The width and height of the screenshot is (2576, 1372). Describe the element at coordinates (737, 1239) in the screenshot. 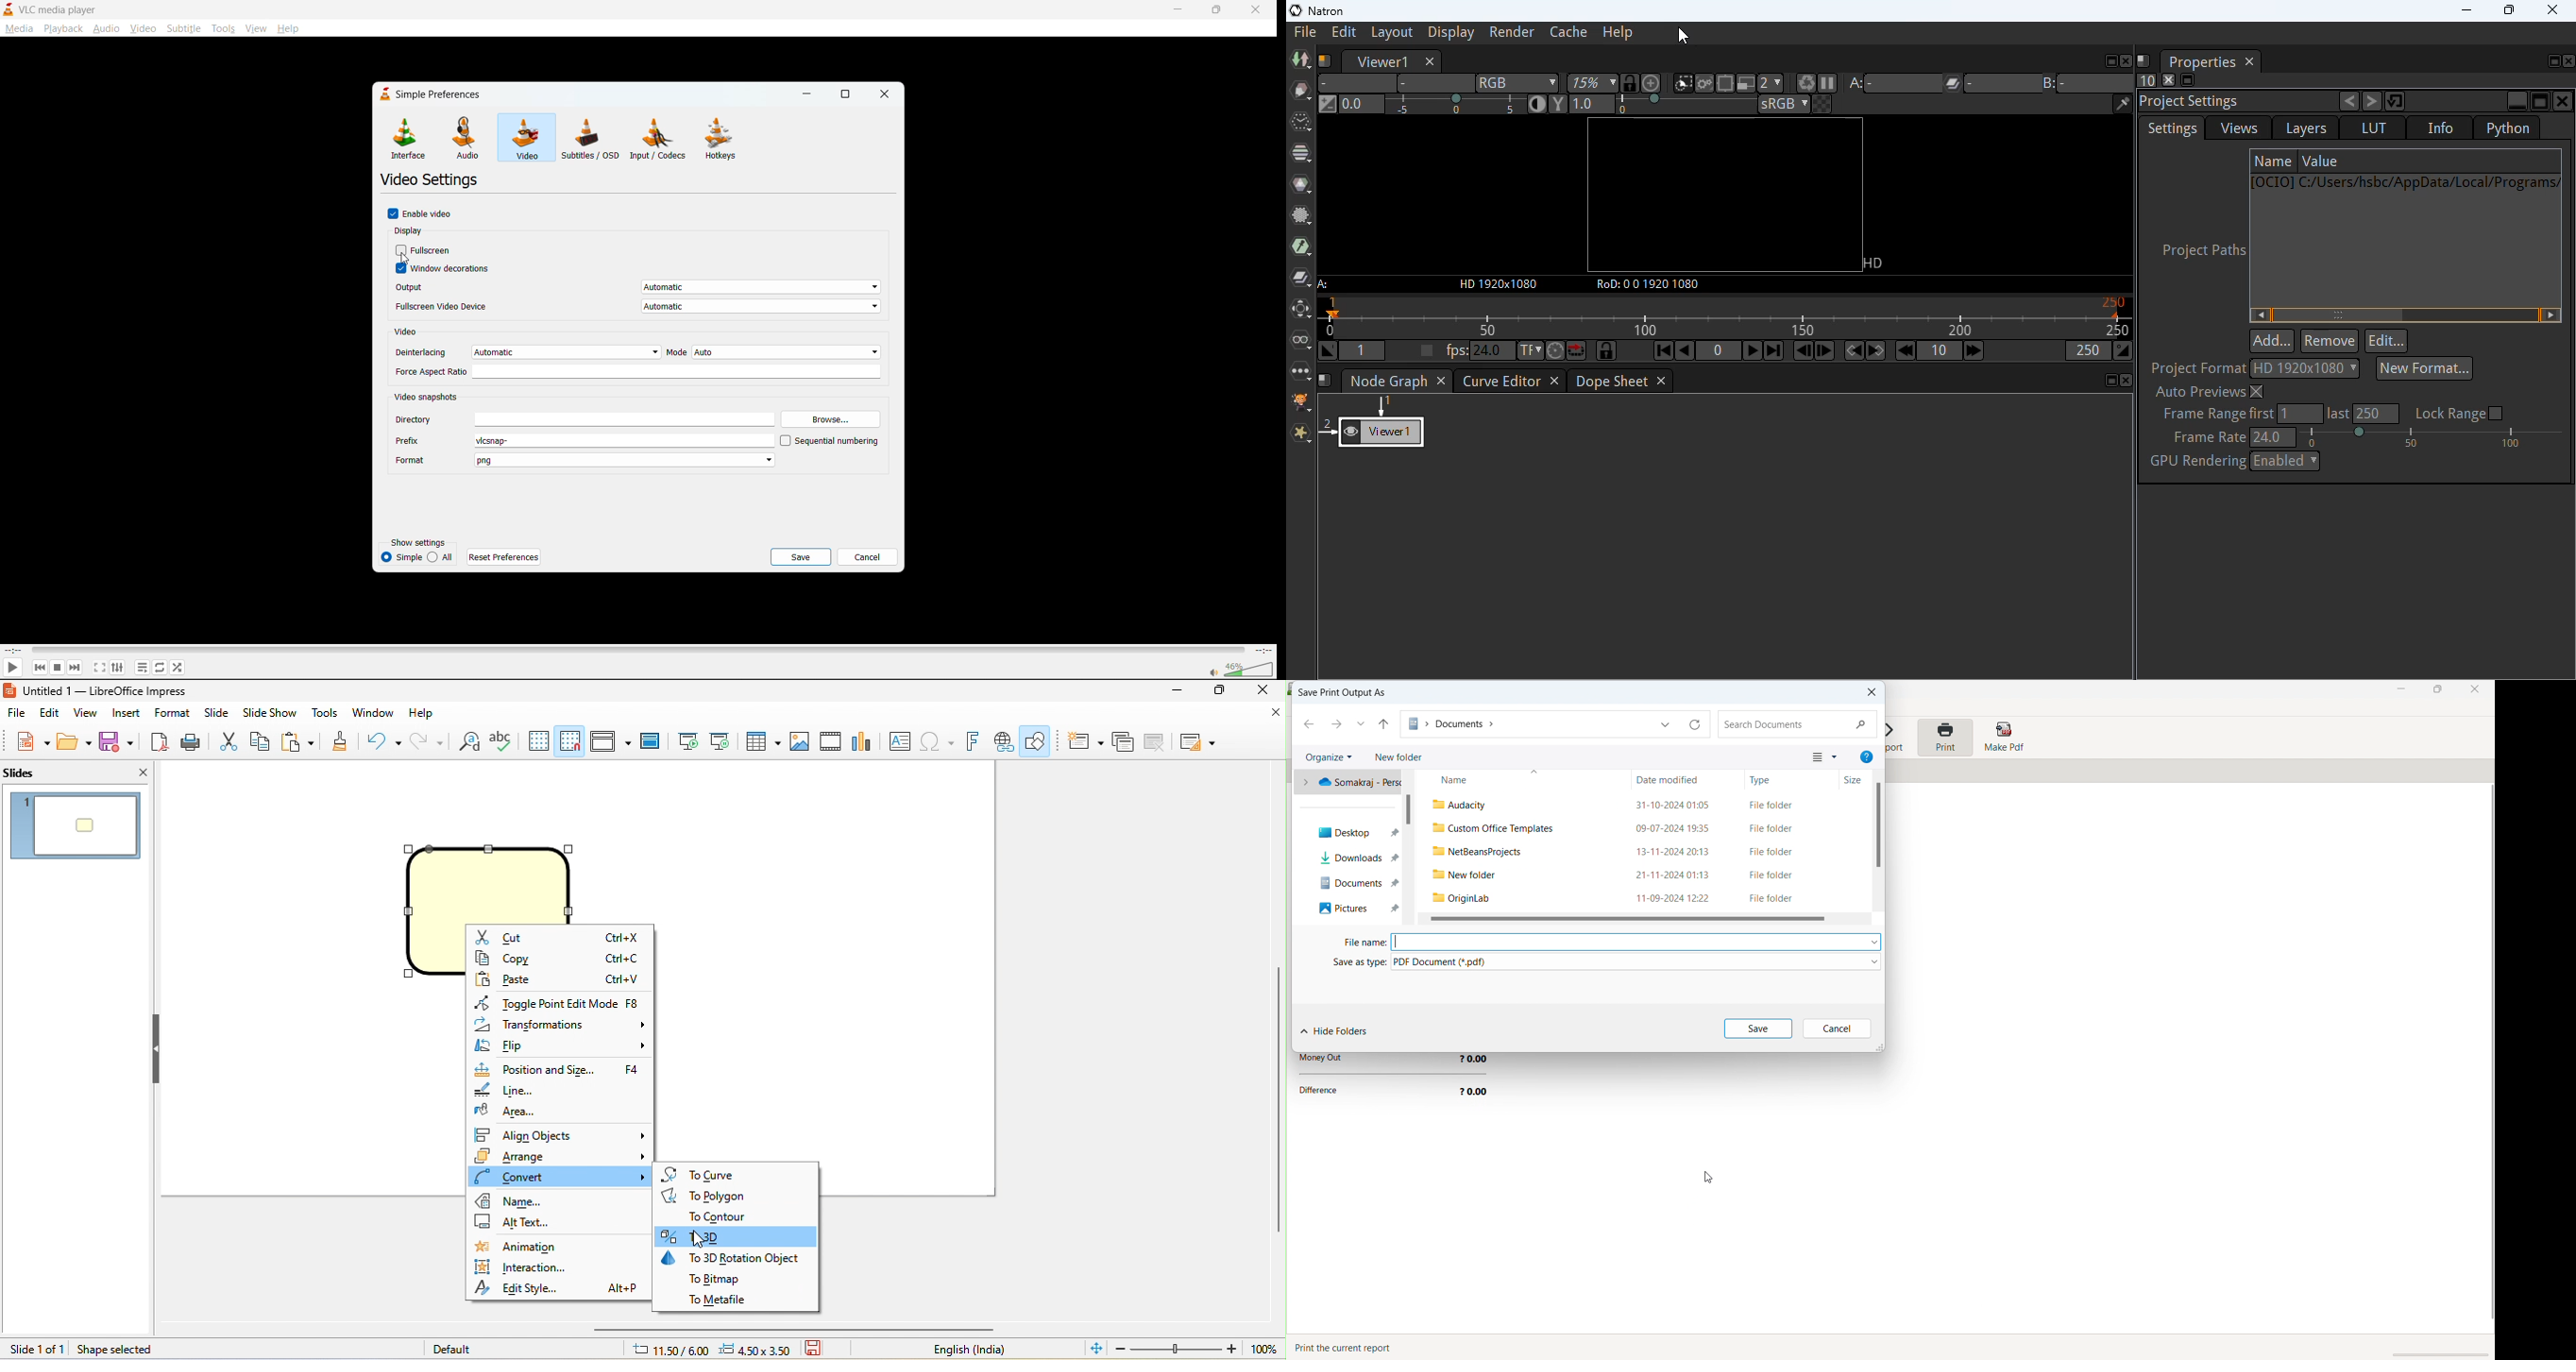

I see `select option` at that location.